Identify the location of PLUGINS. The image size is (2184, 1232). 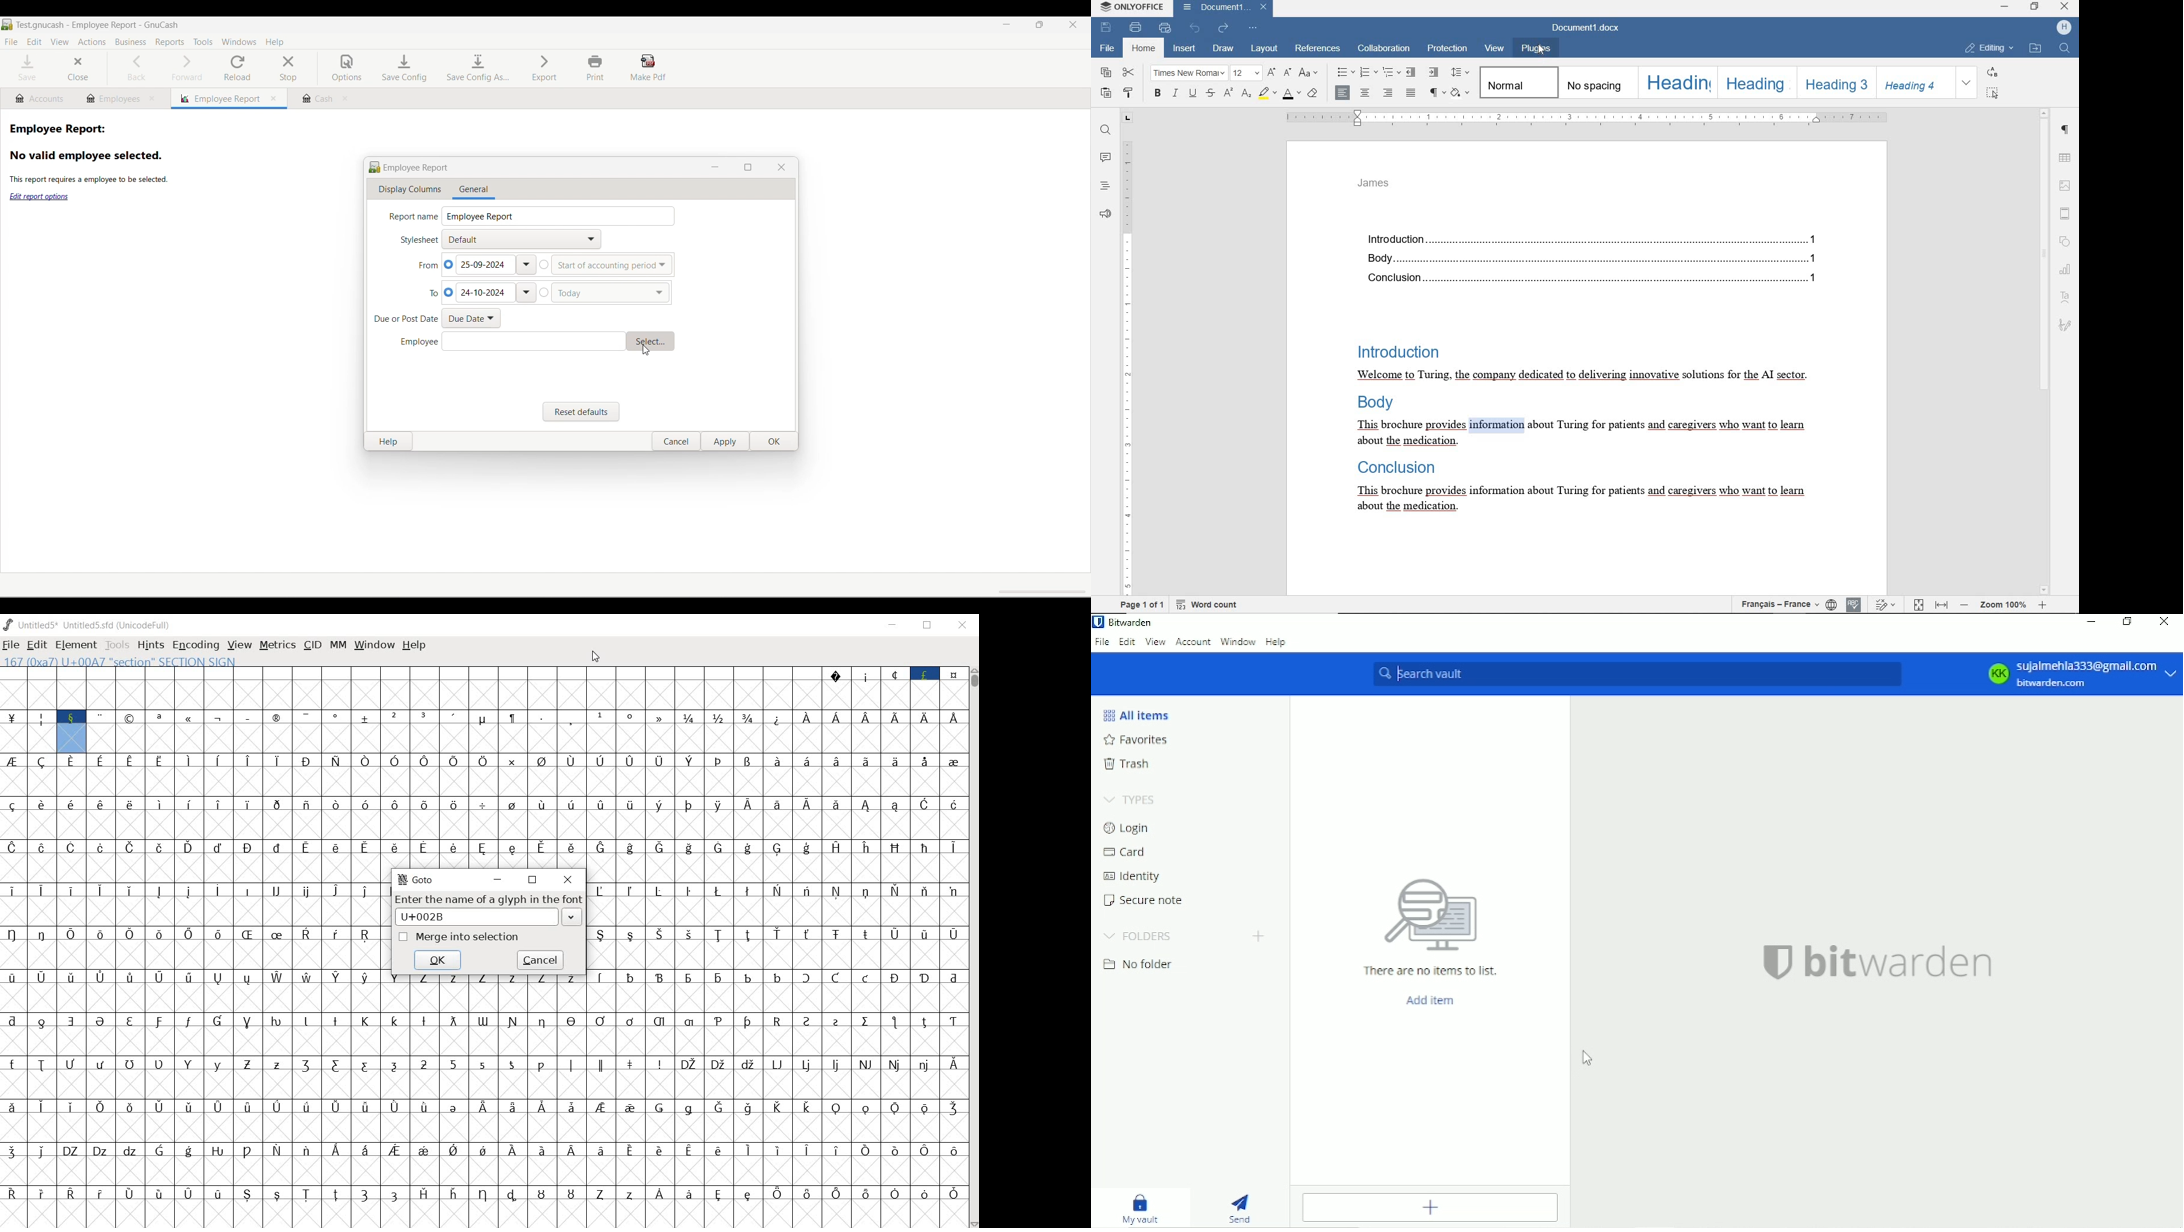
(1536, 49).